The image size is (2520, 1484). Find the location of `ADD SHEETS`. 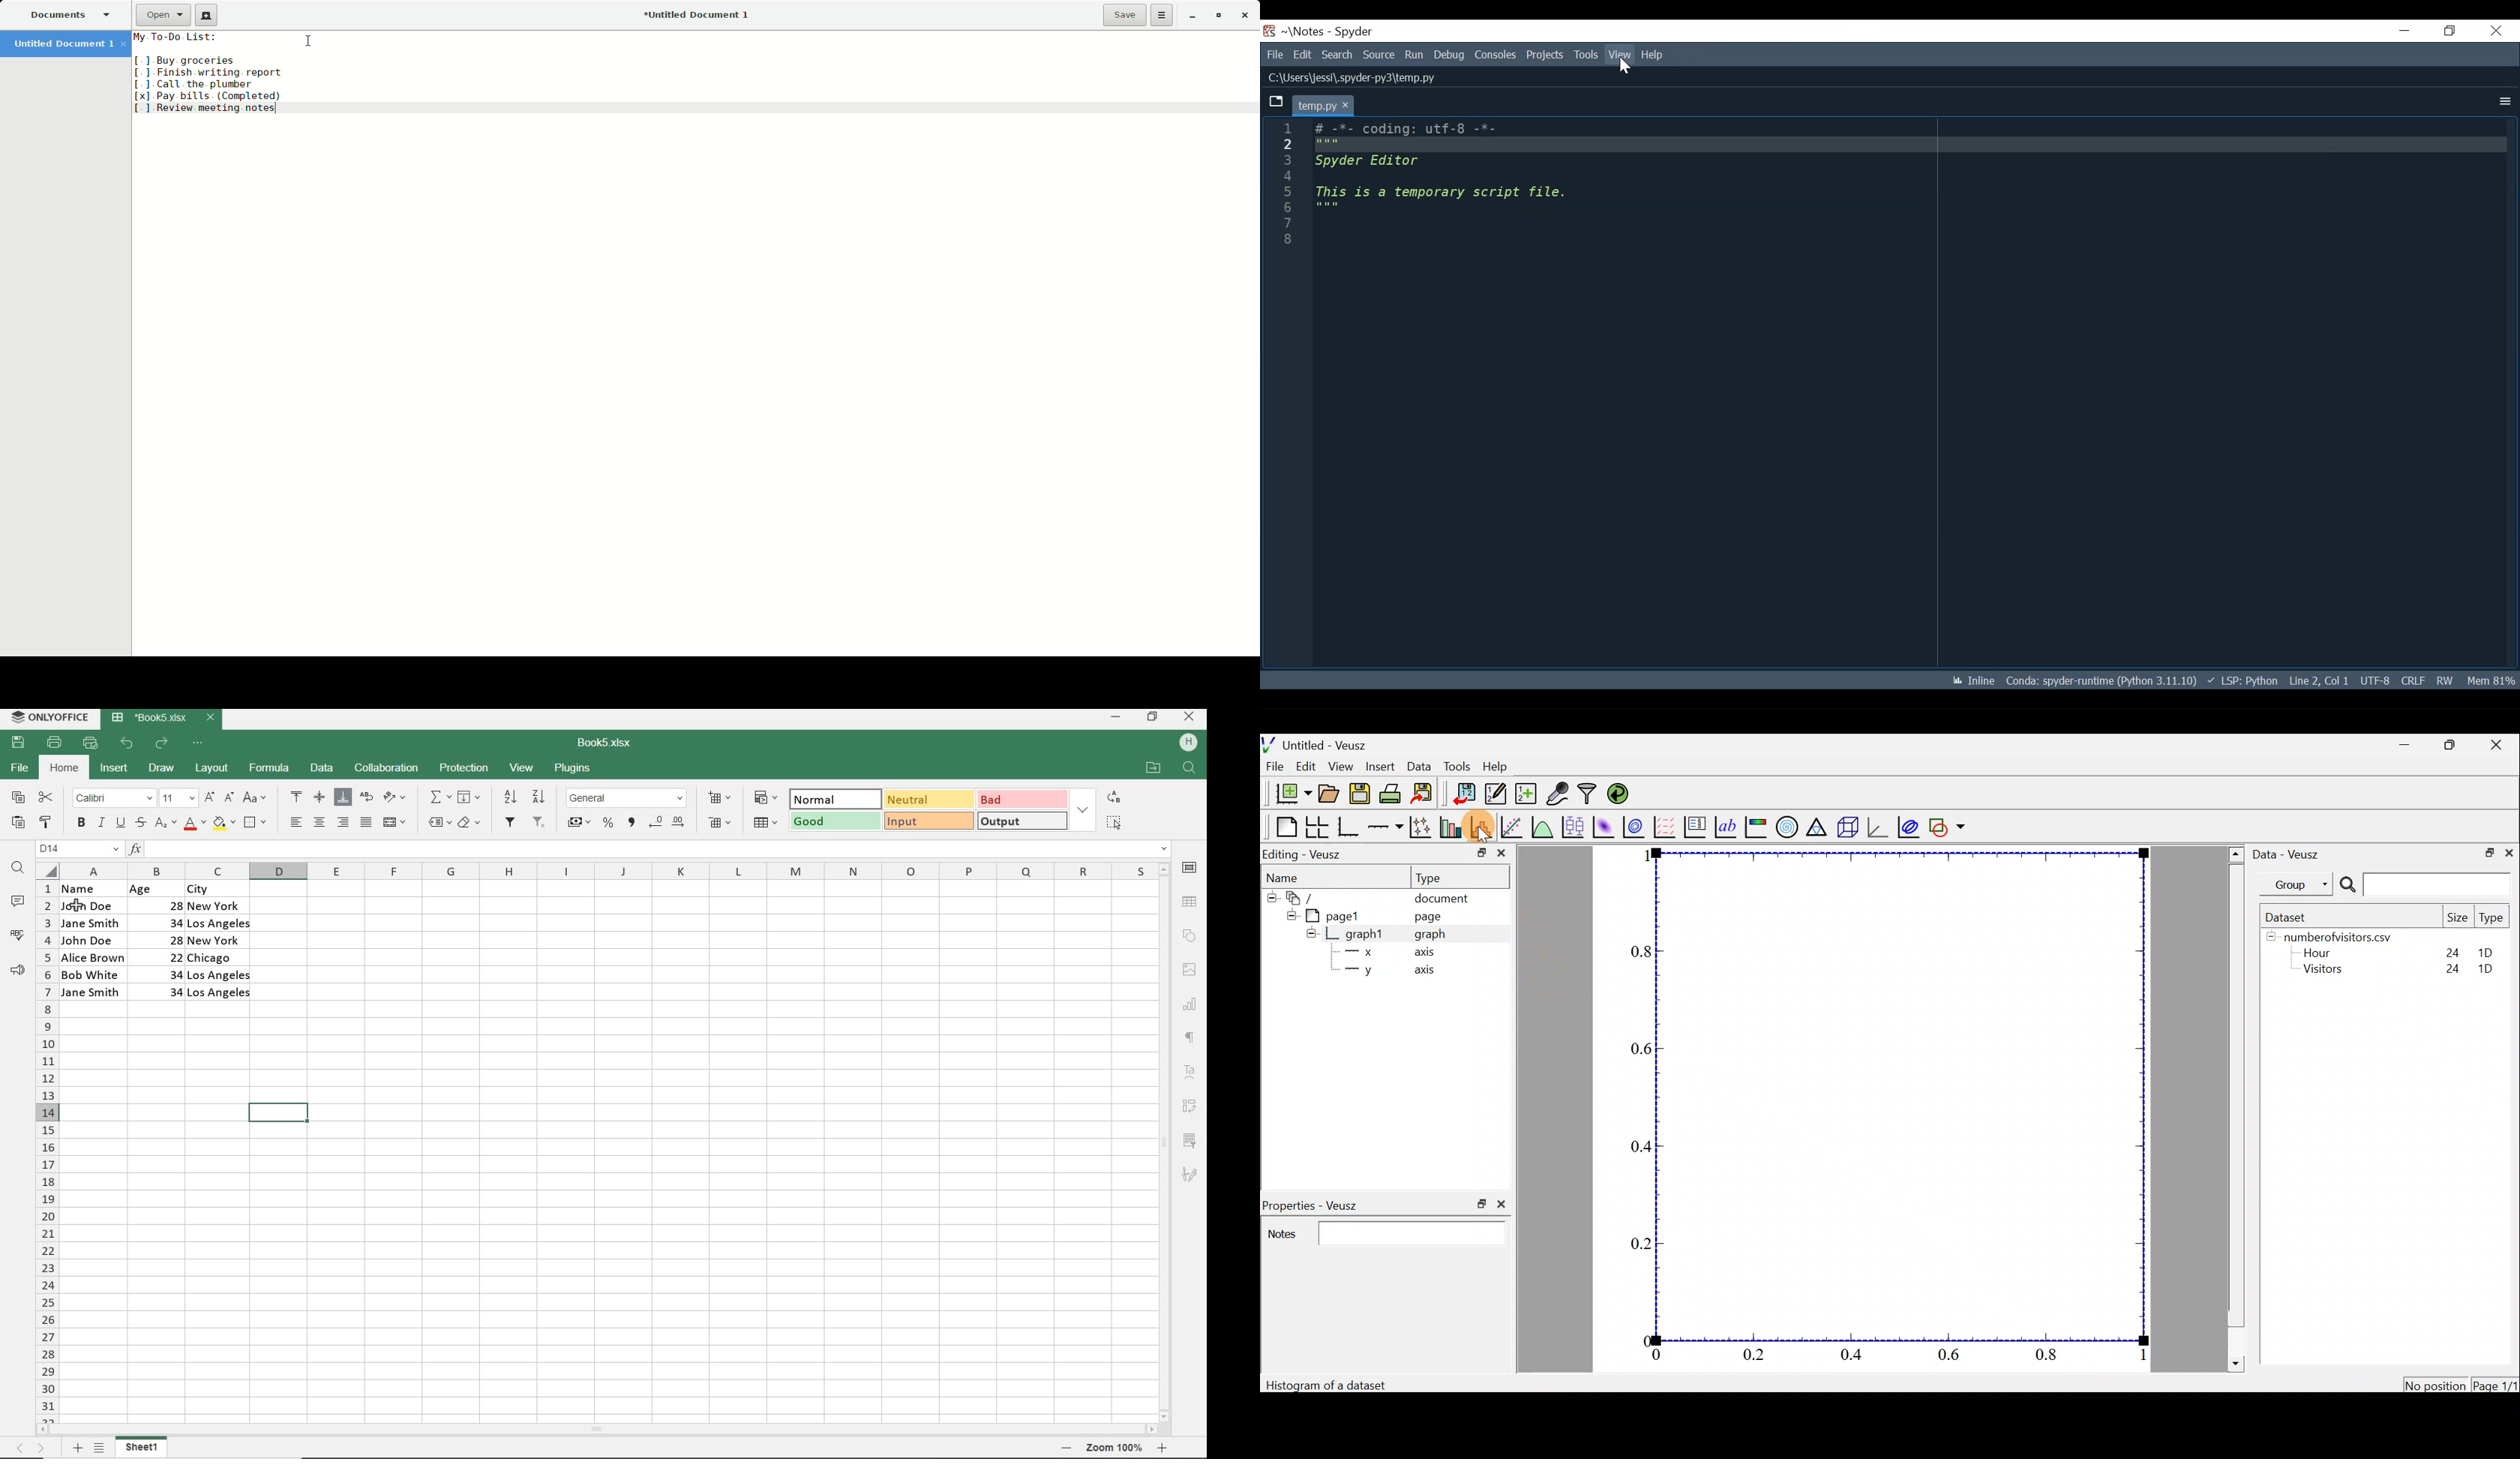

ADD SHEETS is located at coordinates (77, 1449).